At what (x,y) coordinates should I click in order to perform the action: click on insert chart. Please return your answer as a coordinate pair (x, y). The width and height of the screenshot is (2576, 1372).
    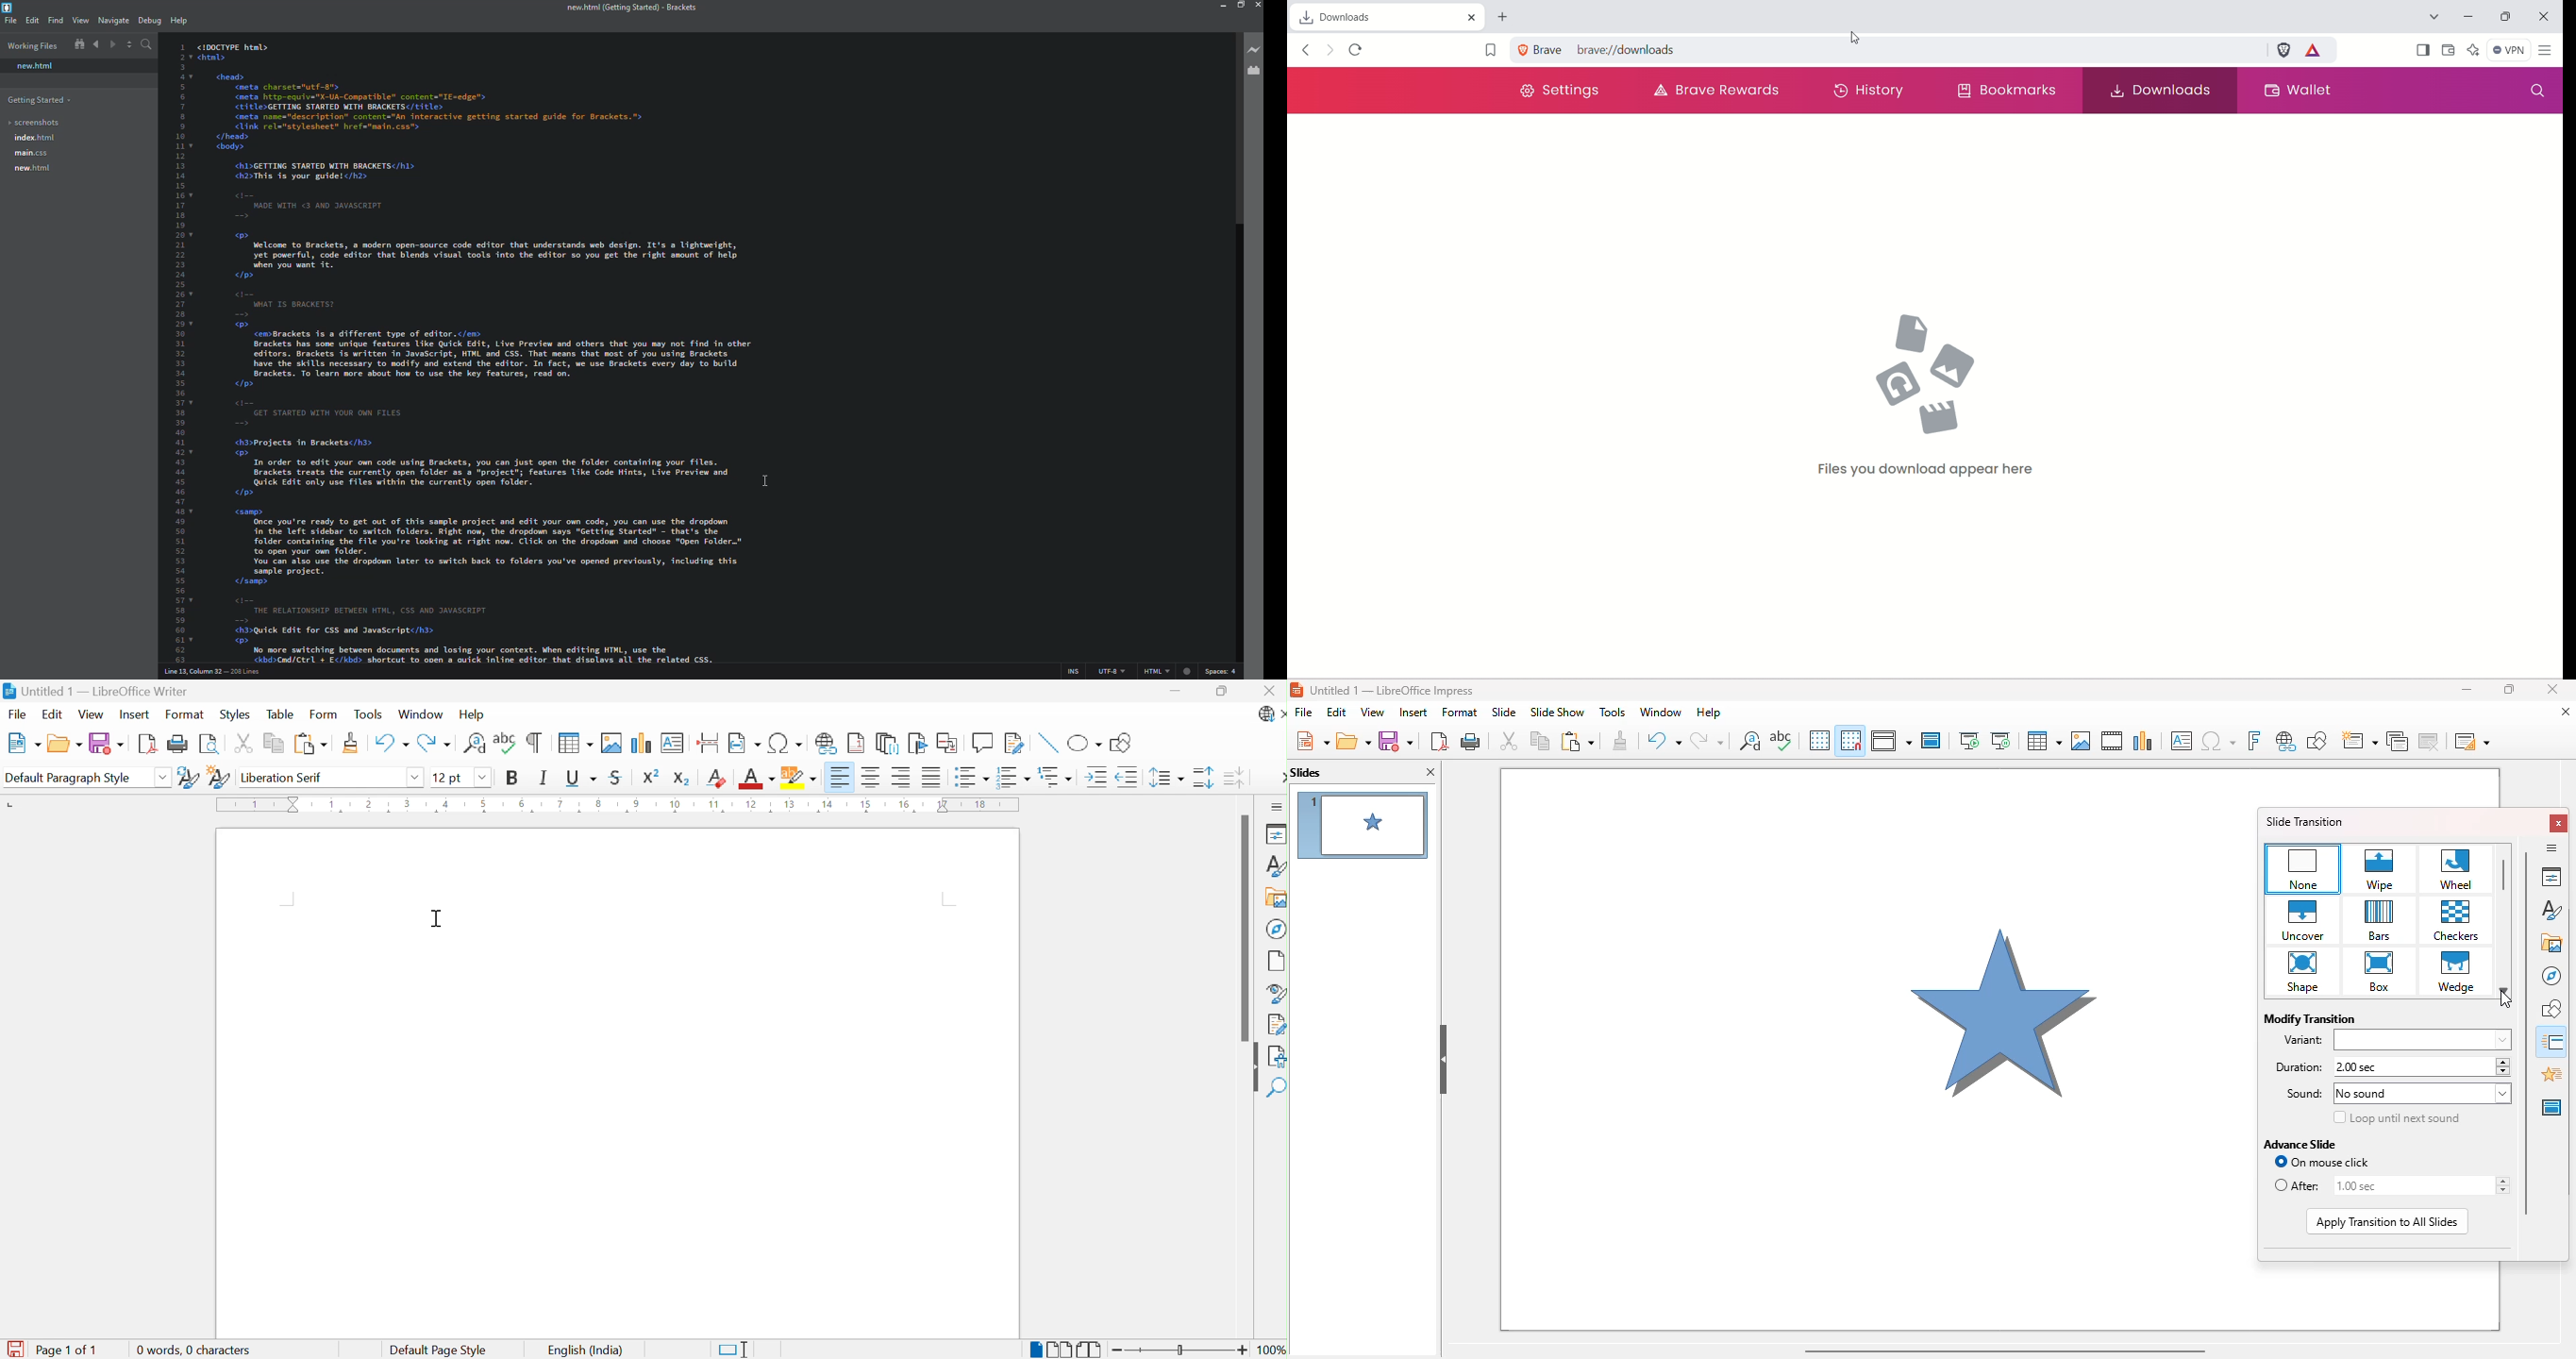
    Looking at the image, I should click on (2144, 741).